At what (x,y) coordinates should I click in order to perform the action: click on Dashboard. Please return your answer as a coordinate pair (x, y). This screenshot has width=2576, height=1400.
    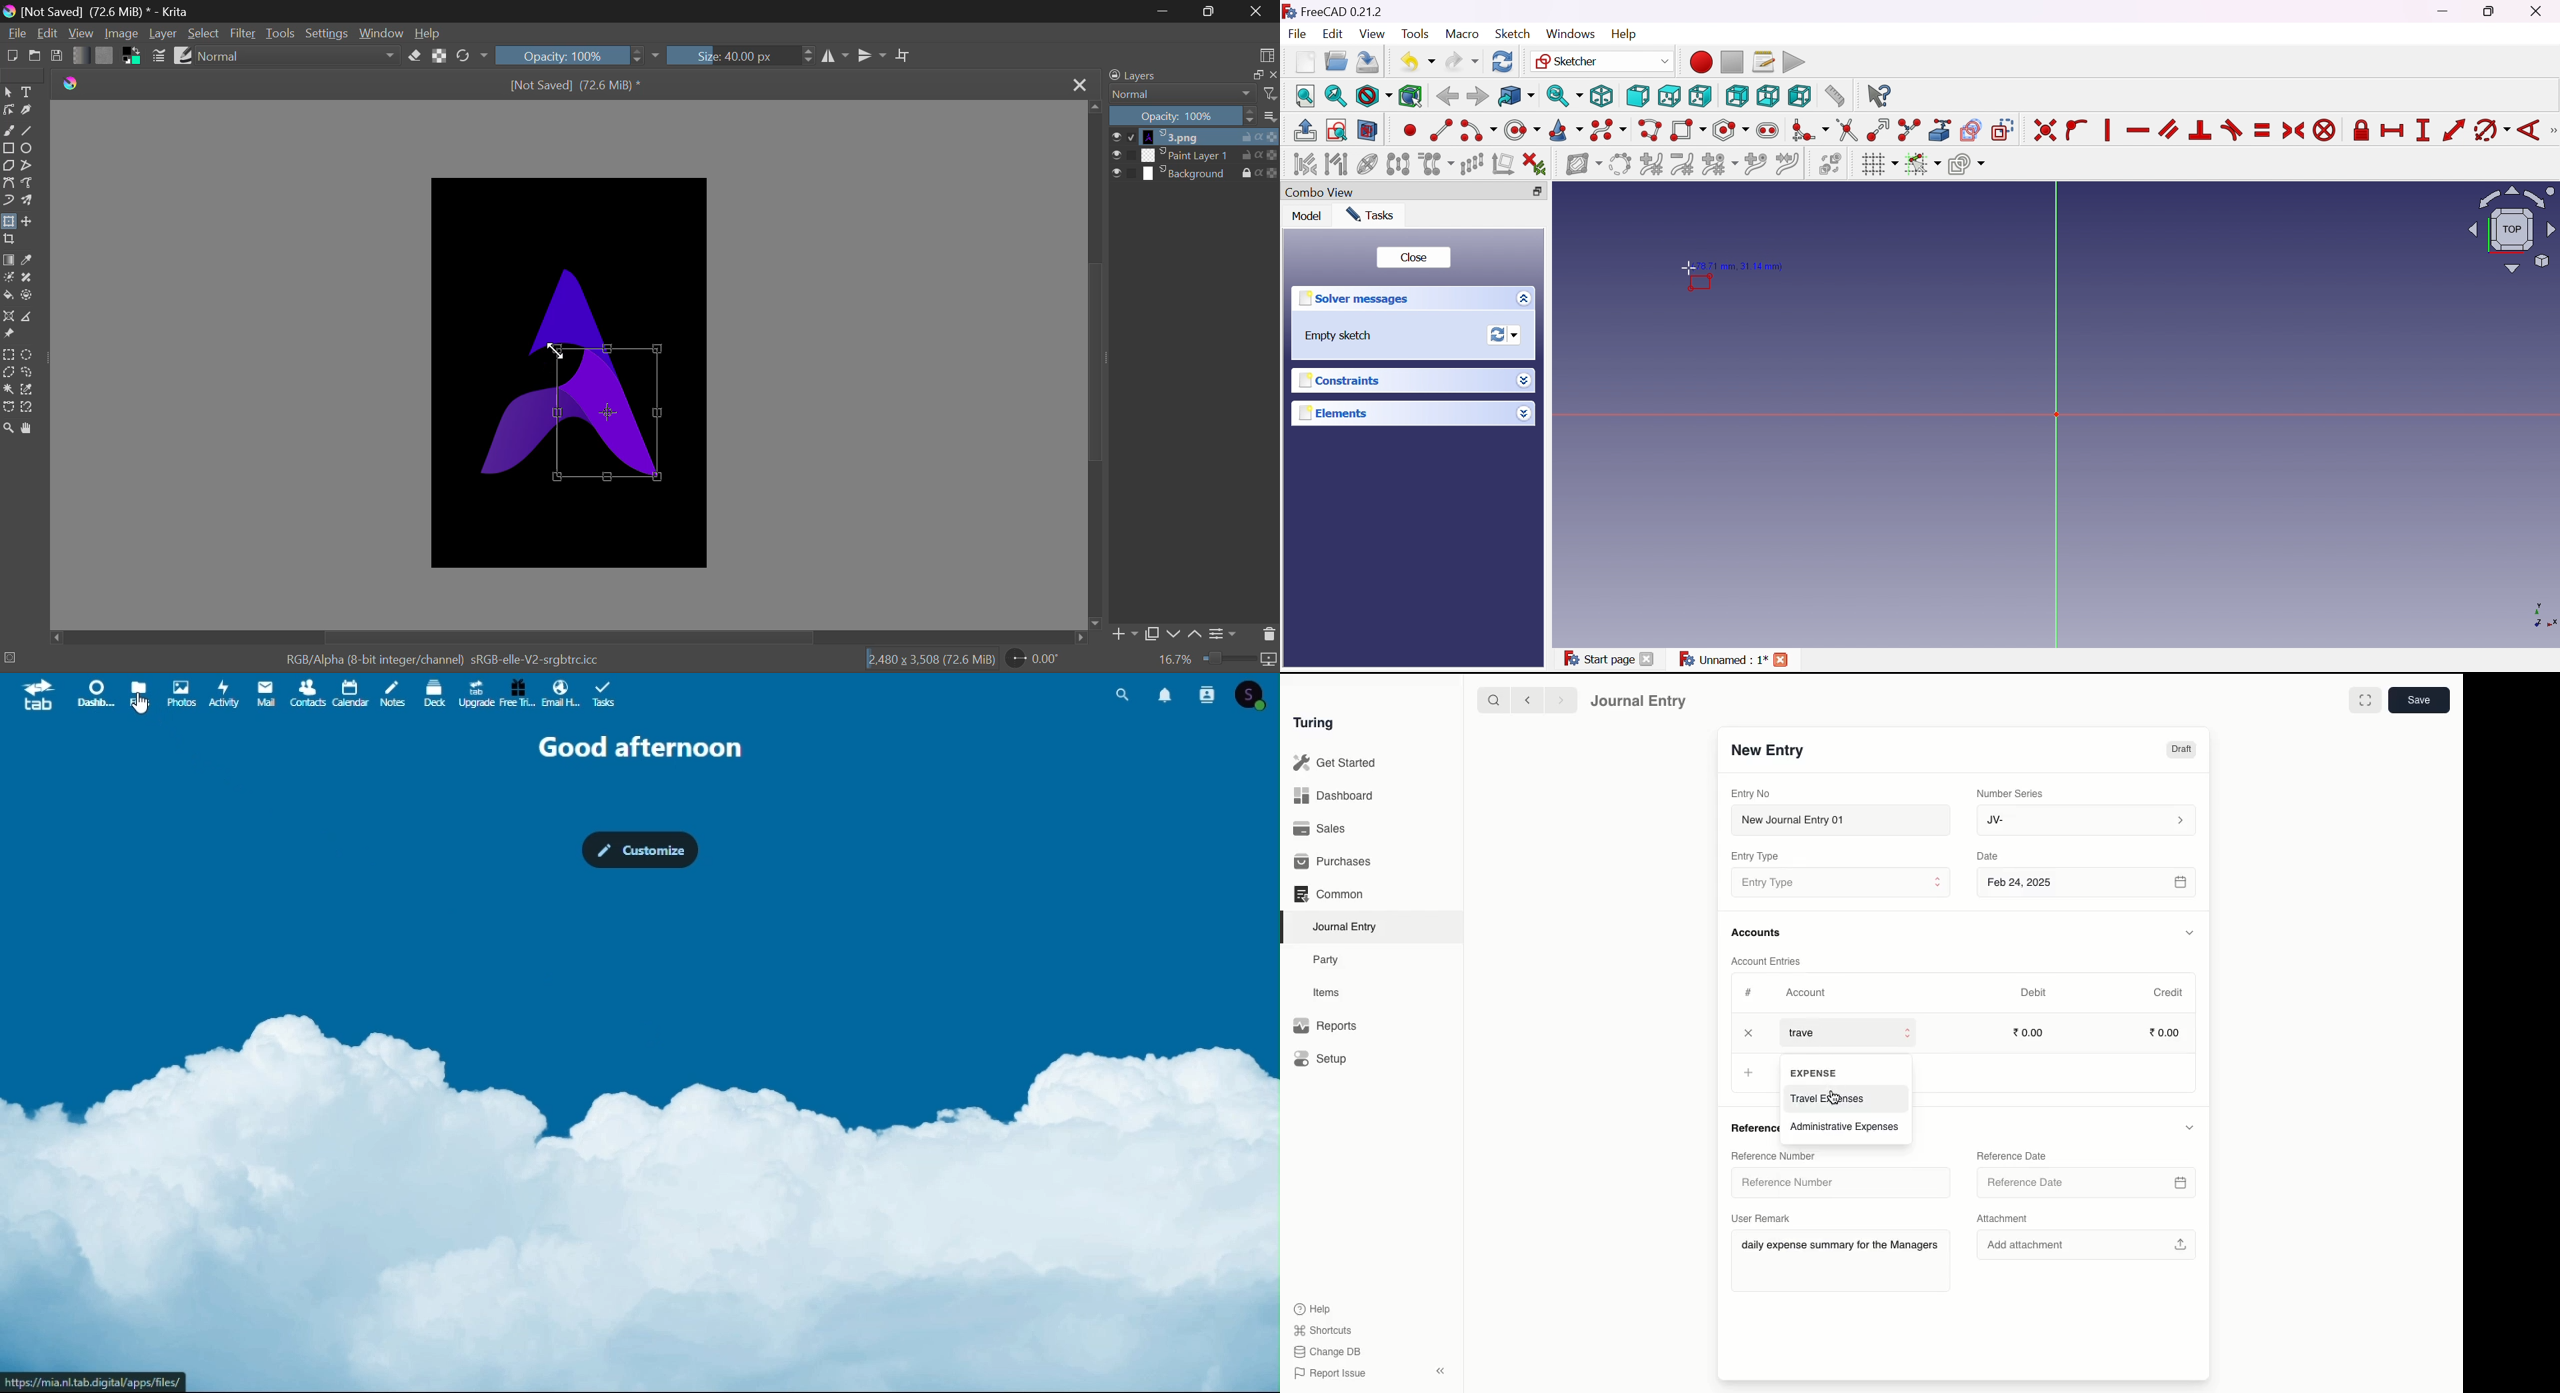
    Looking at the image, I should click on (1333, 796).